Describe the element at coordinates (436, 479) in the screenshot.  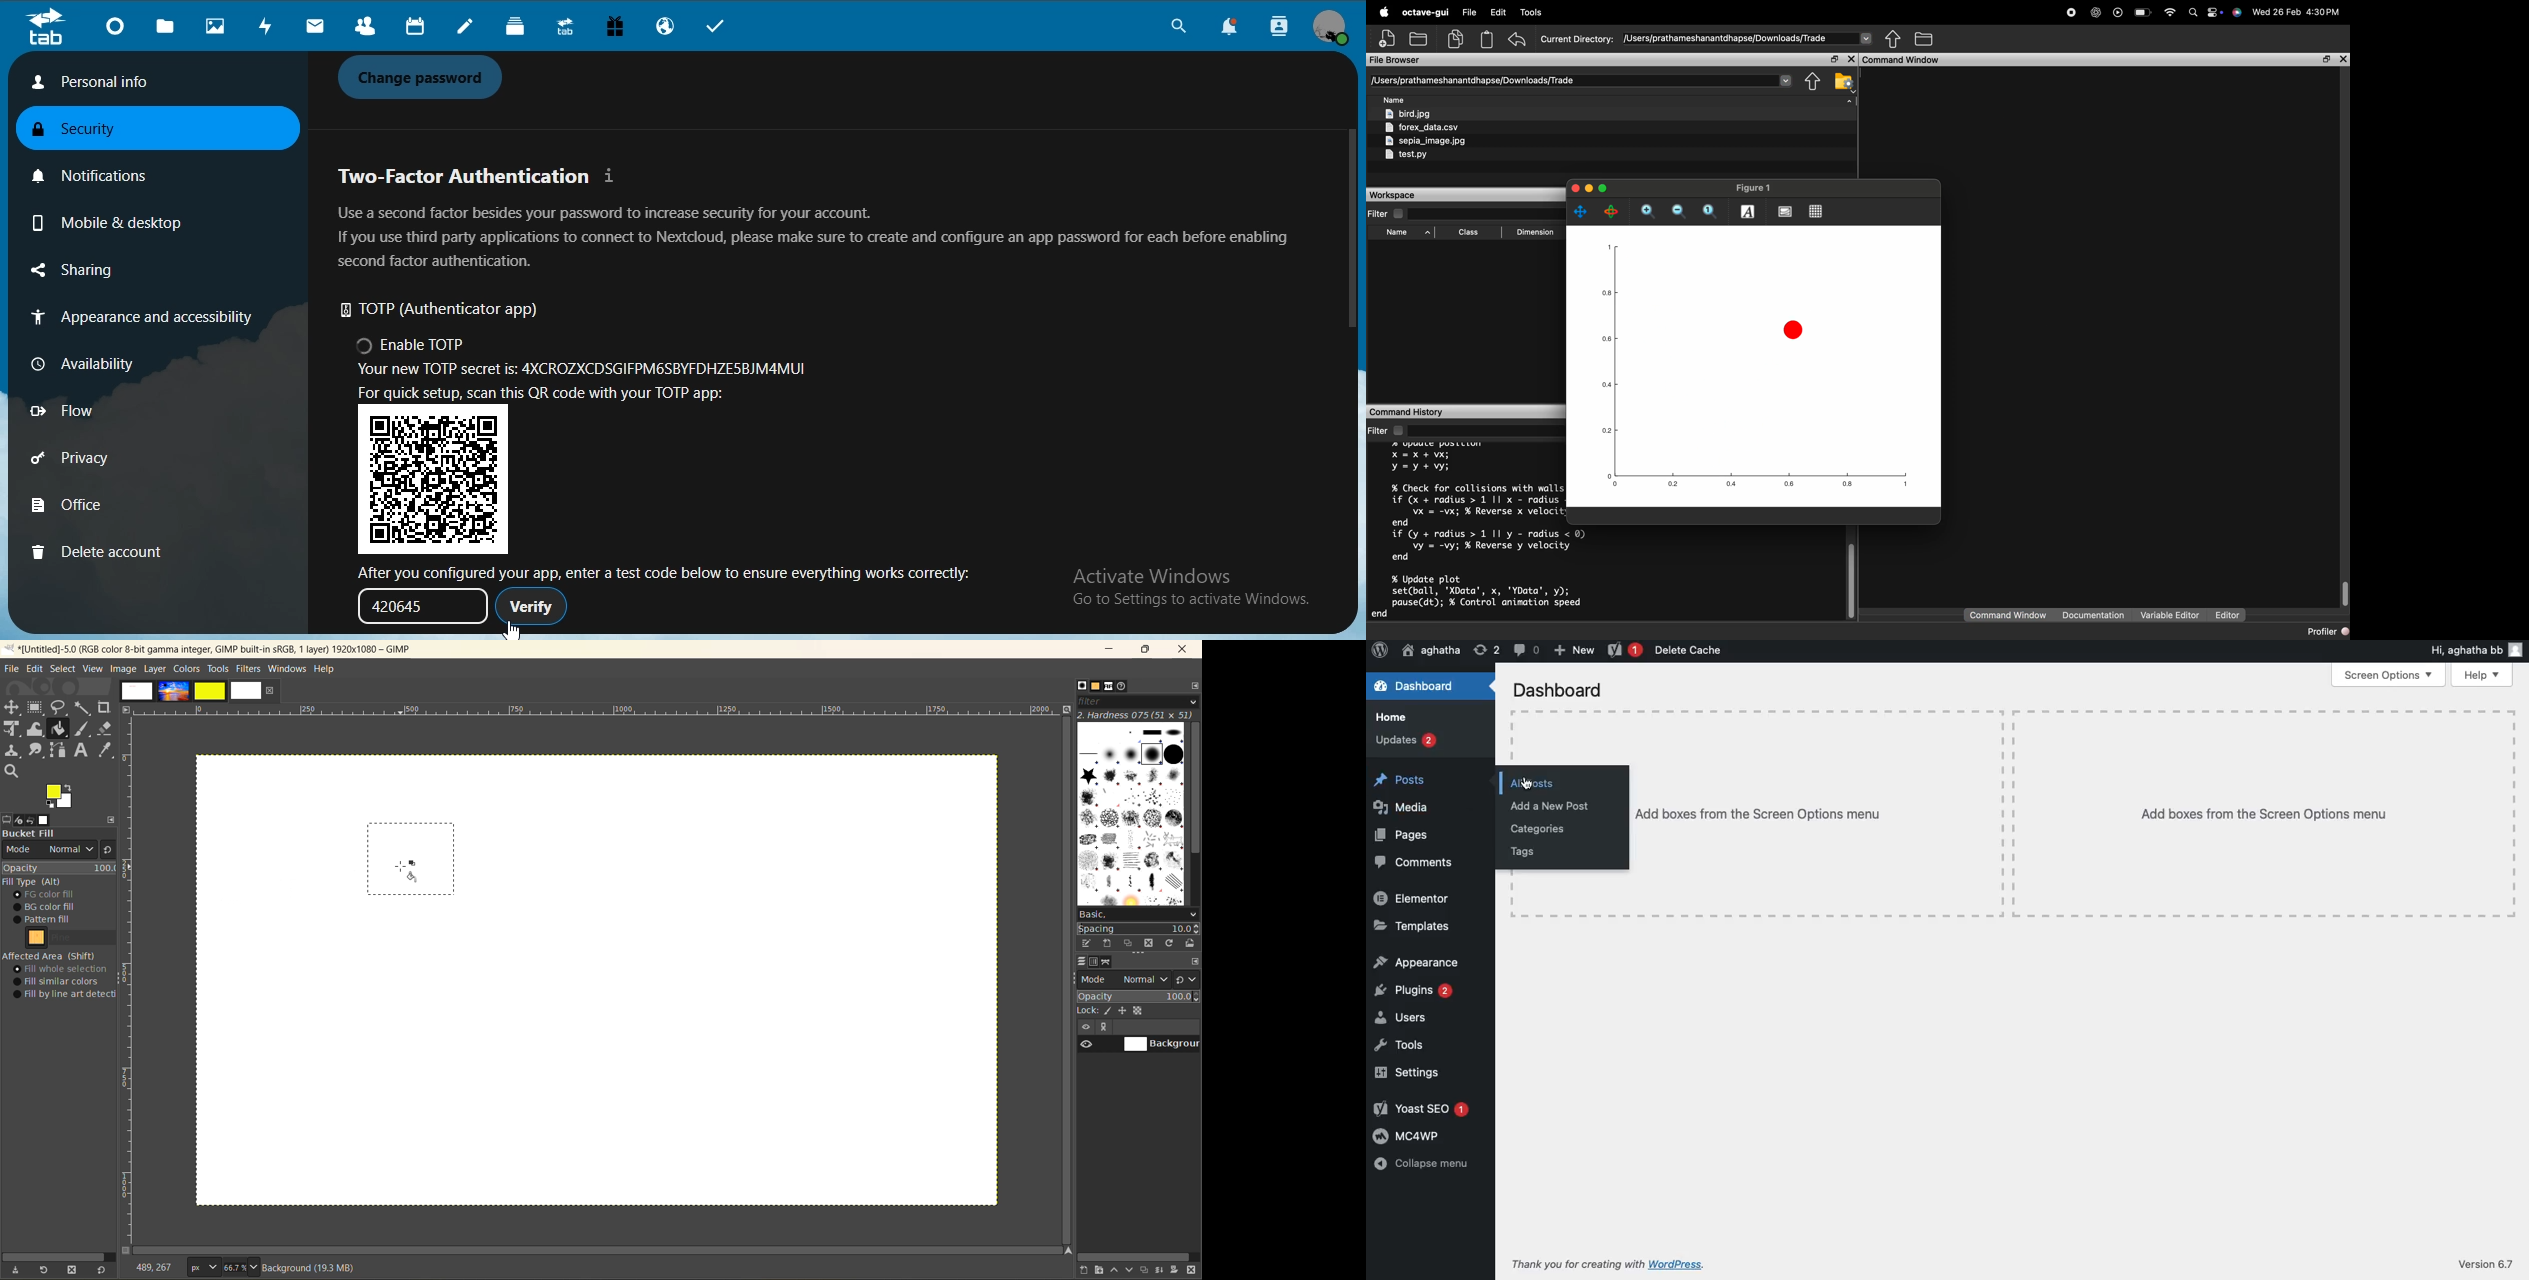
I see `qr code` at that location.